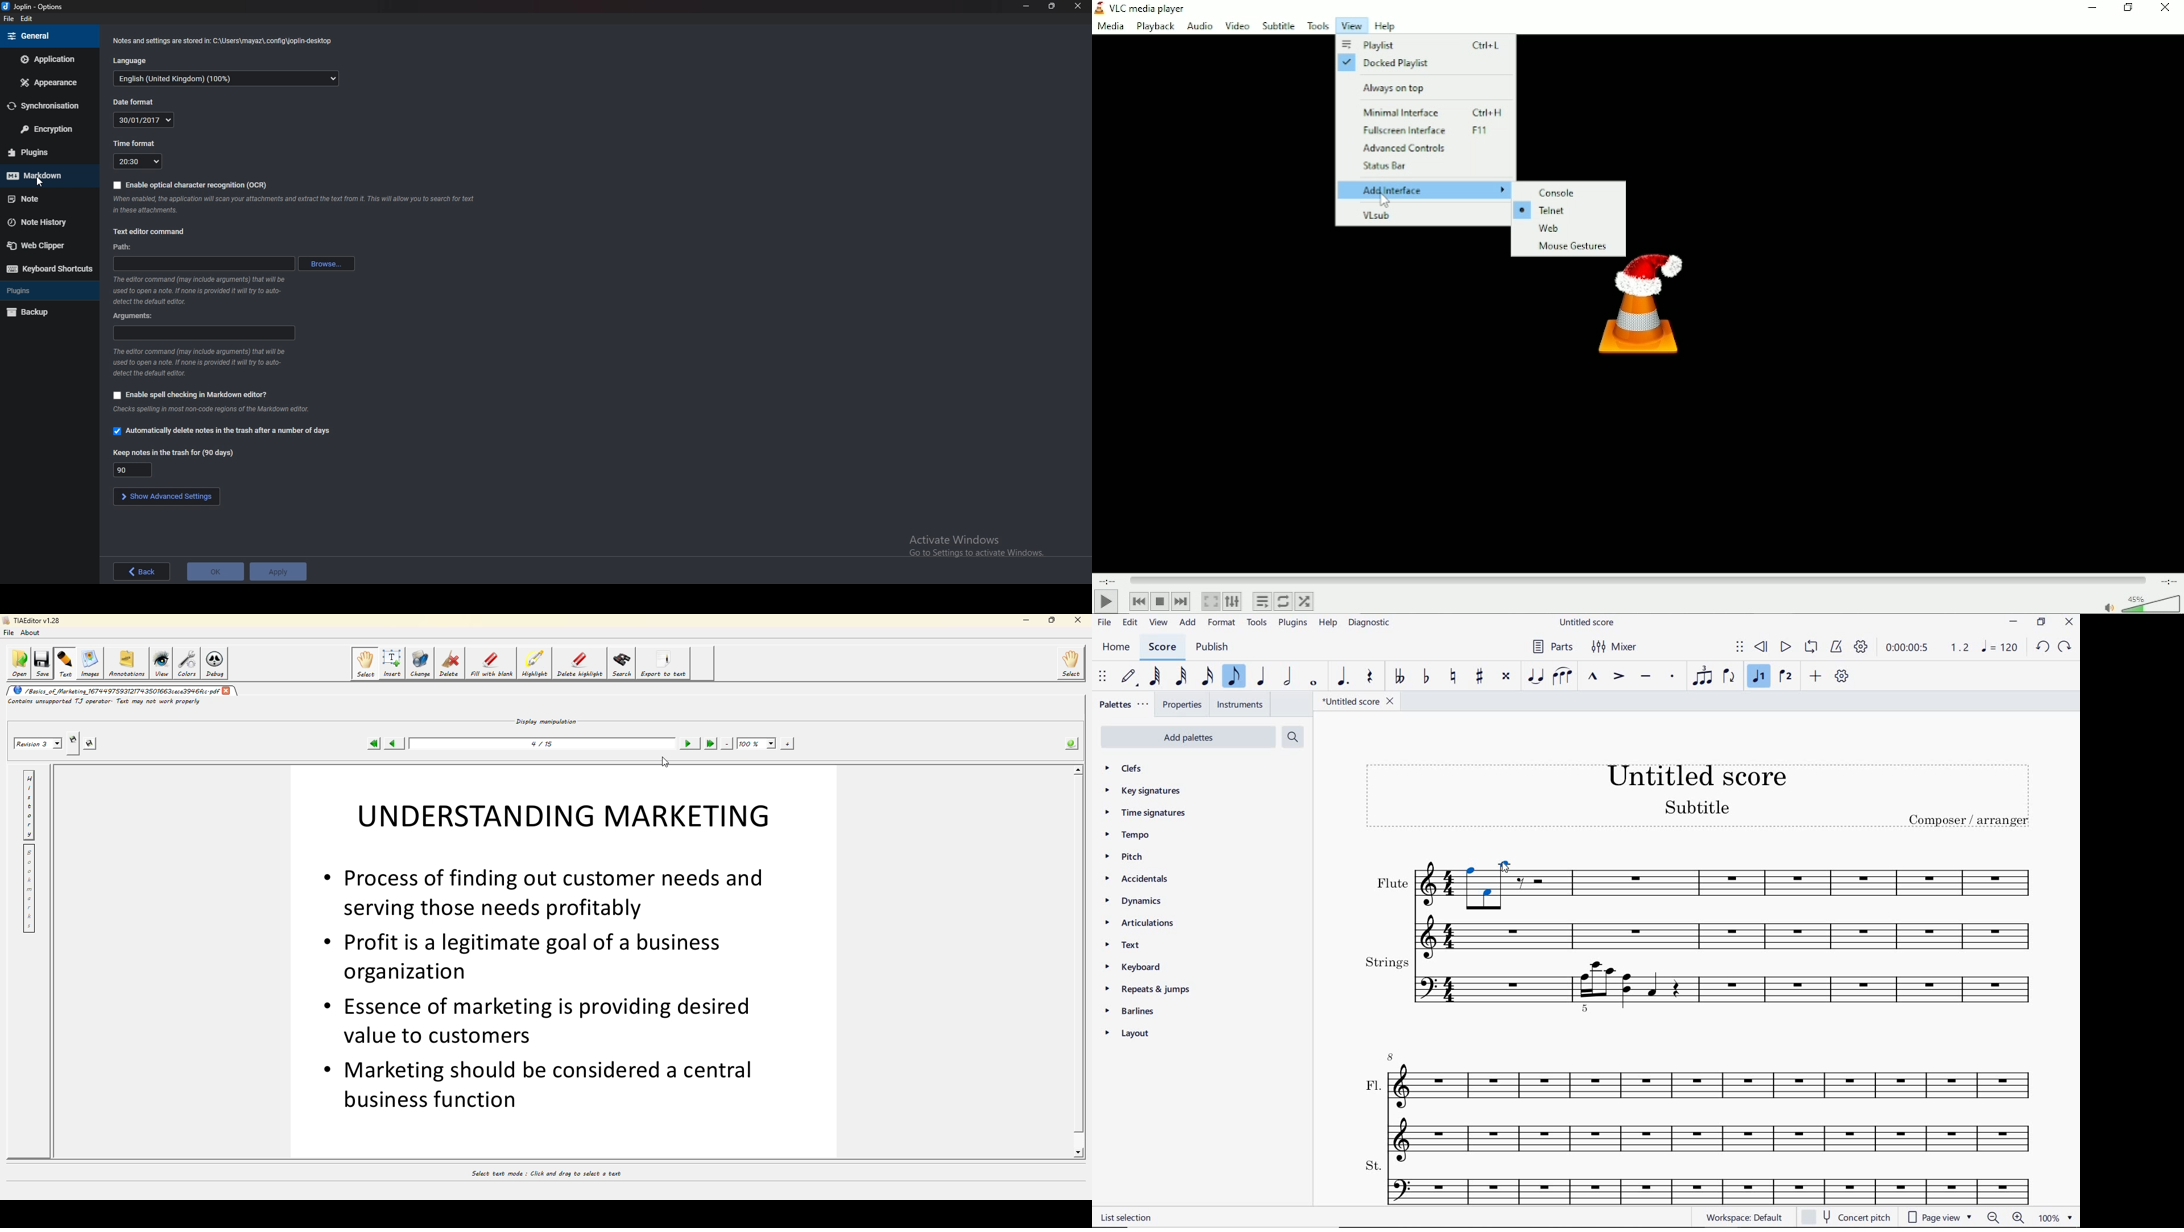 The height and width of the screenshot is (1232, 2184). What do you see at coordinates (224, 433) in the screenshot?
I see `Automatically delete notes` at bounding box center [224, 433].